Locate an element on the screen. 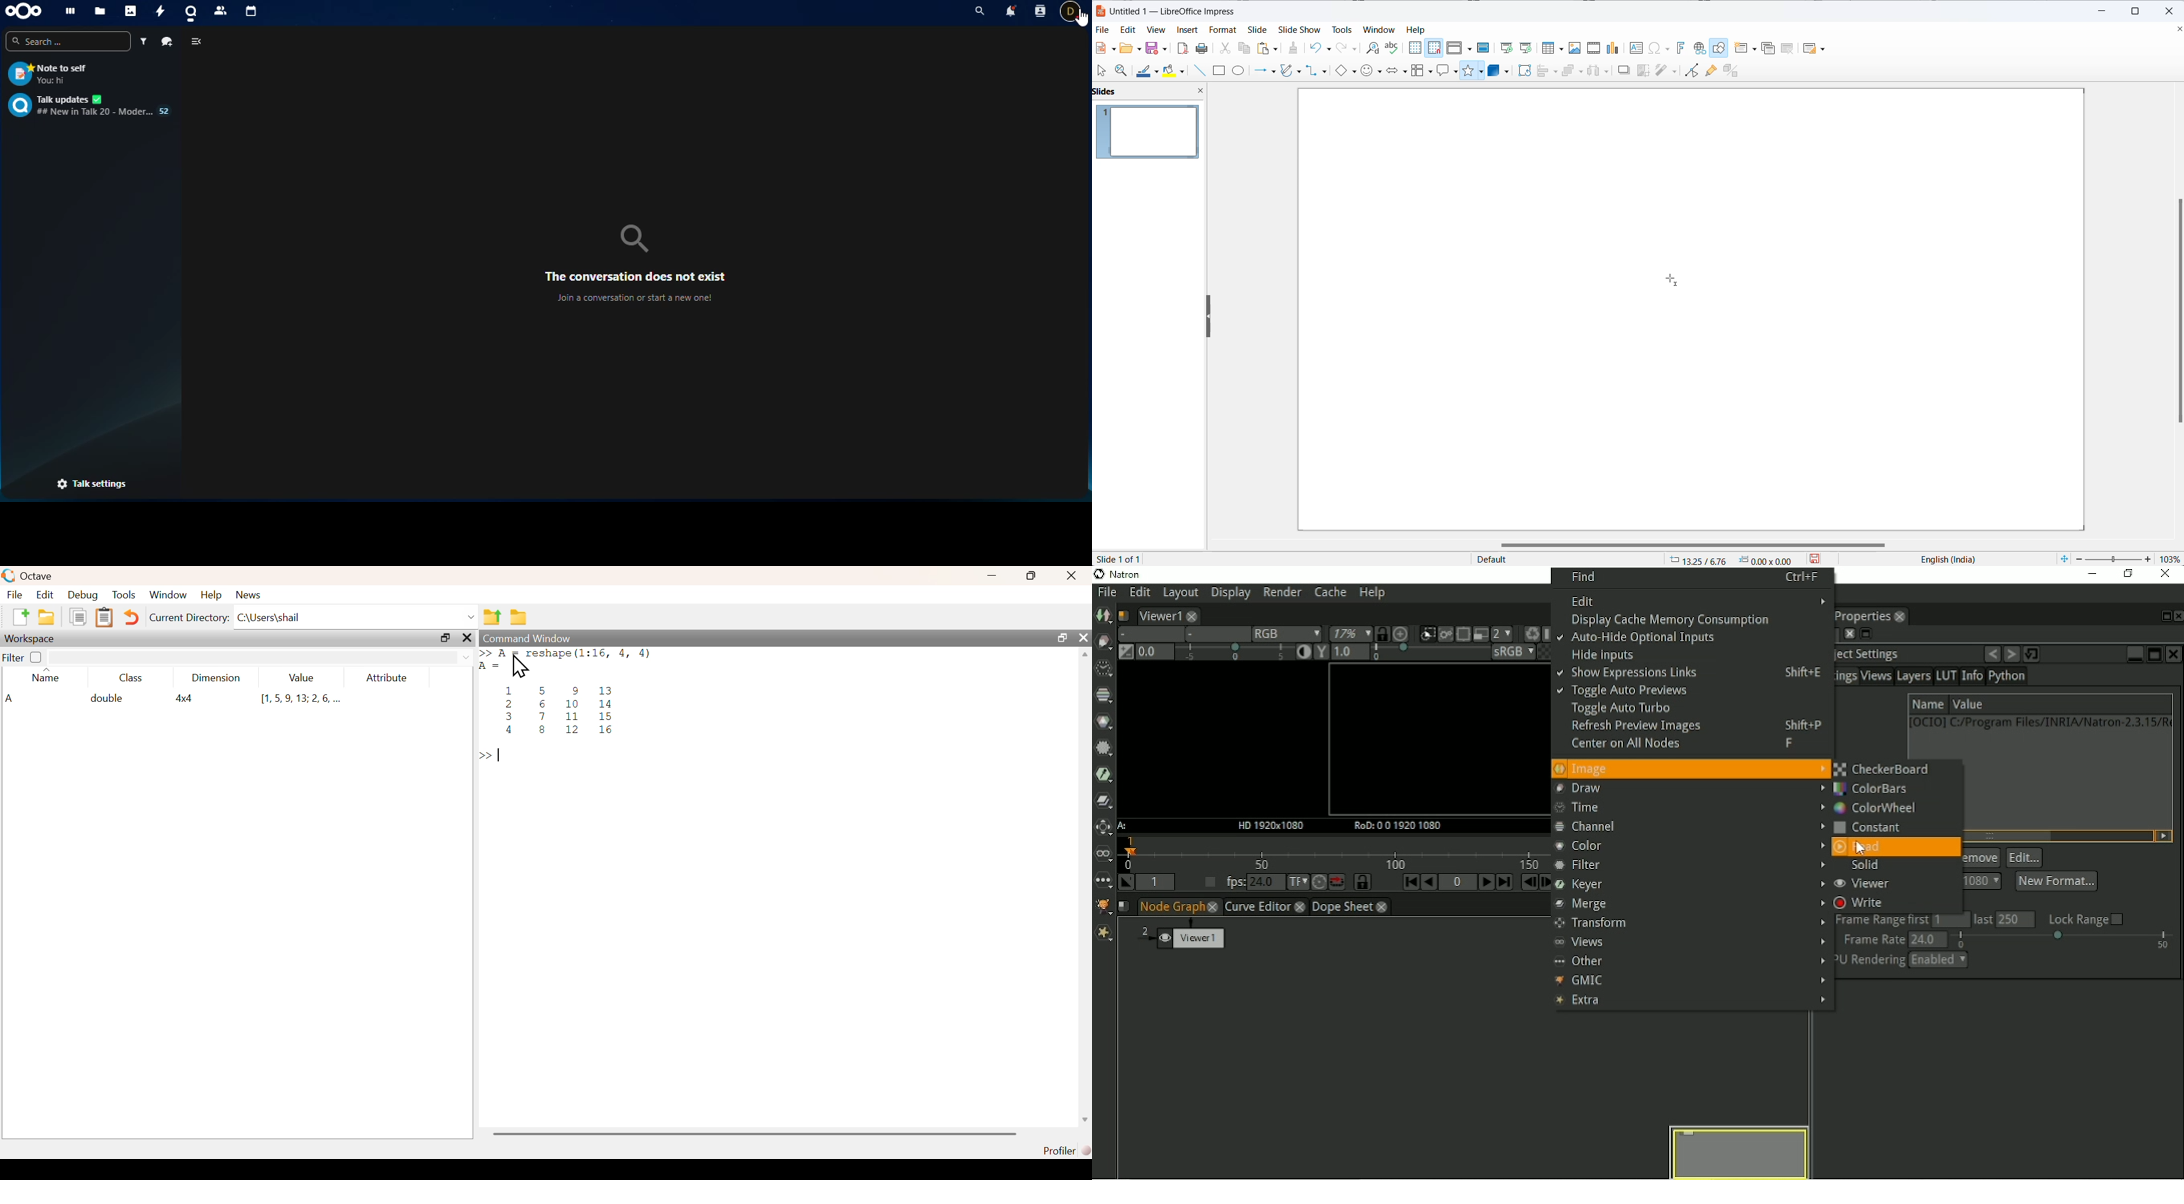 The height and width of the screenshot is (1204, 2184). arrange is located at coordinates (1572, 71).